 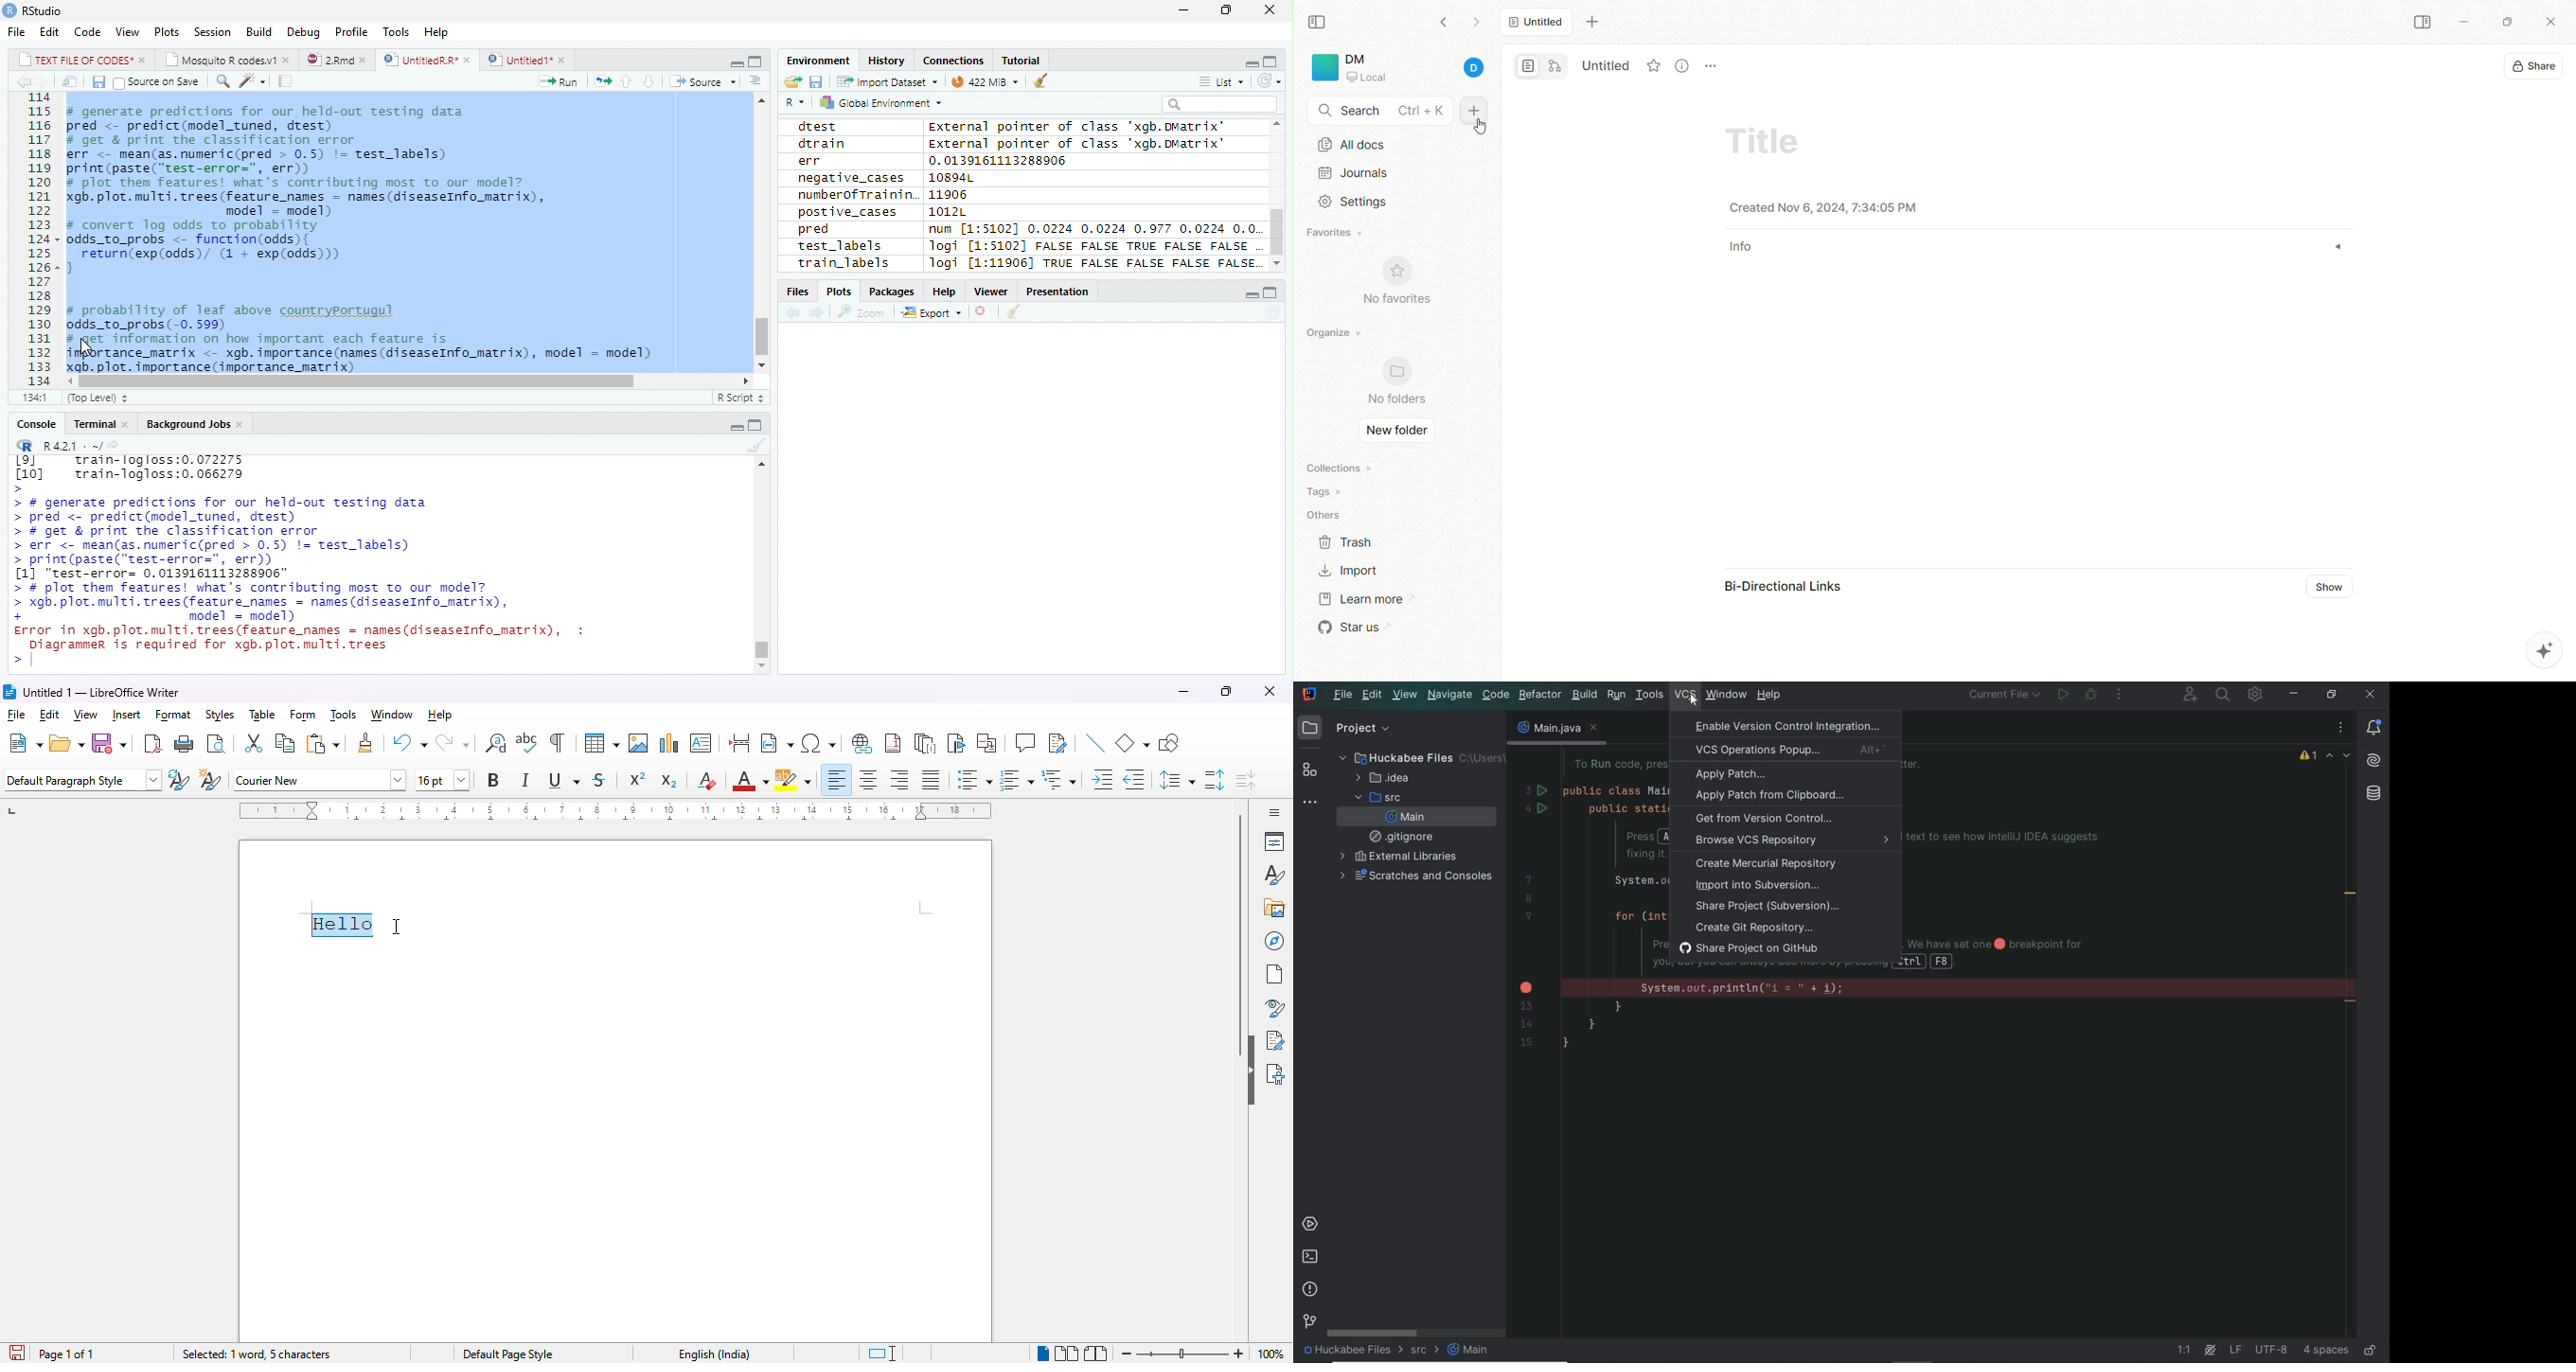 I want to click on subscript, so click(x=670, y=781).